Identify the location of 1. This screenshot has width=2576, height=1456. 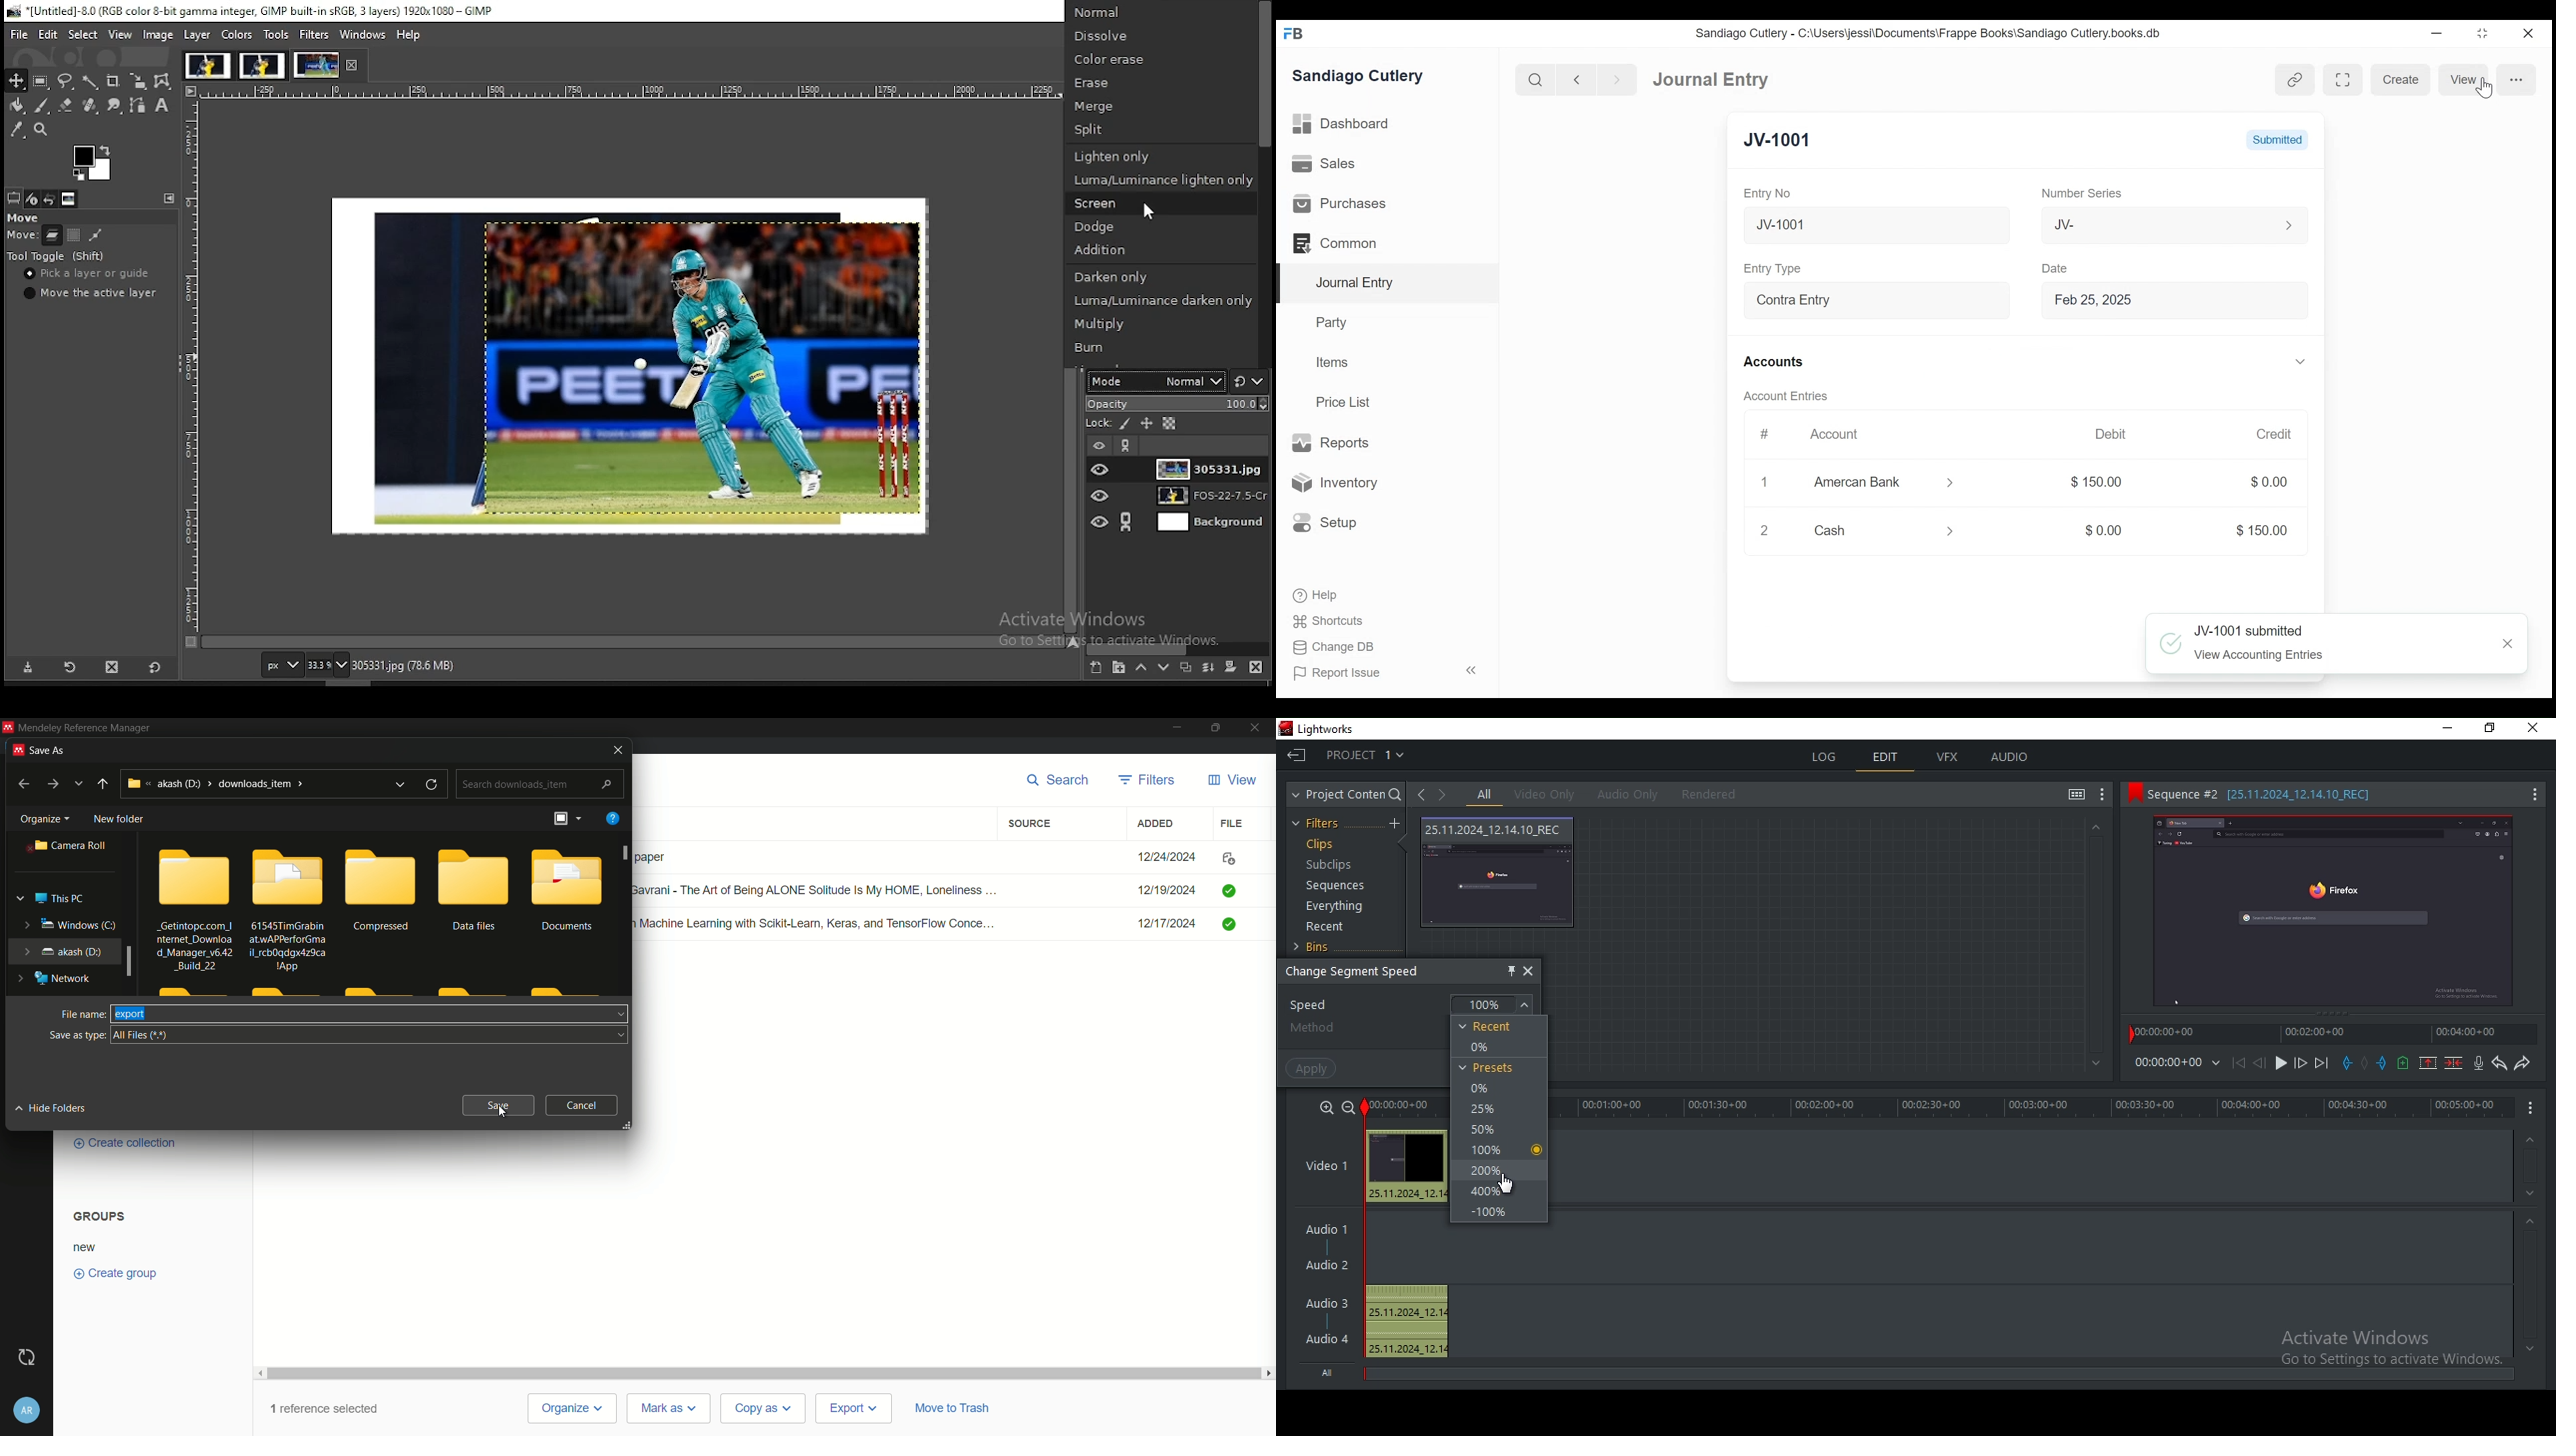
(1763, 482).